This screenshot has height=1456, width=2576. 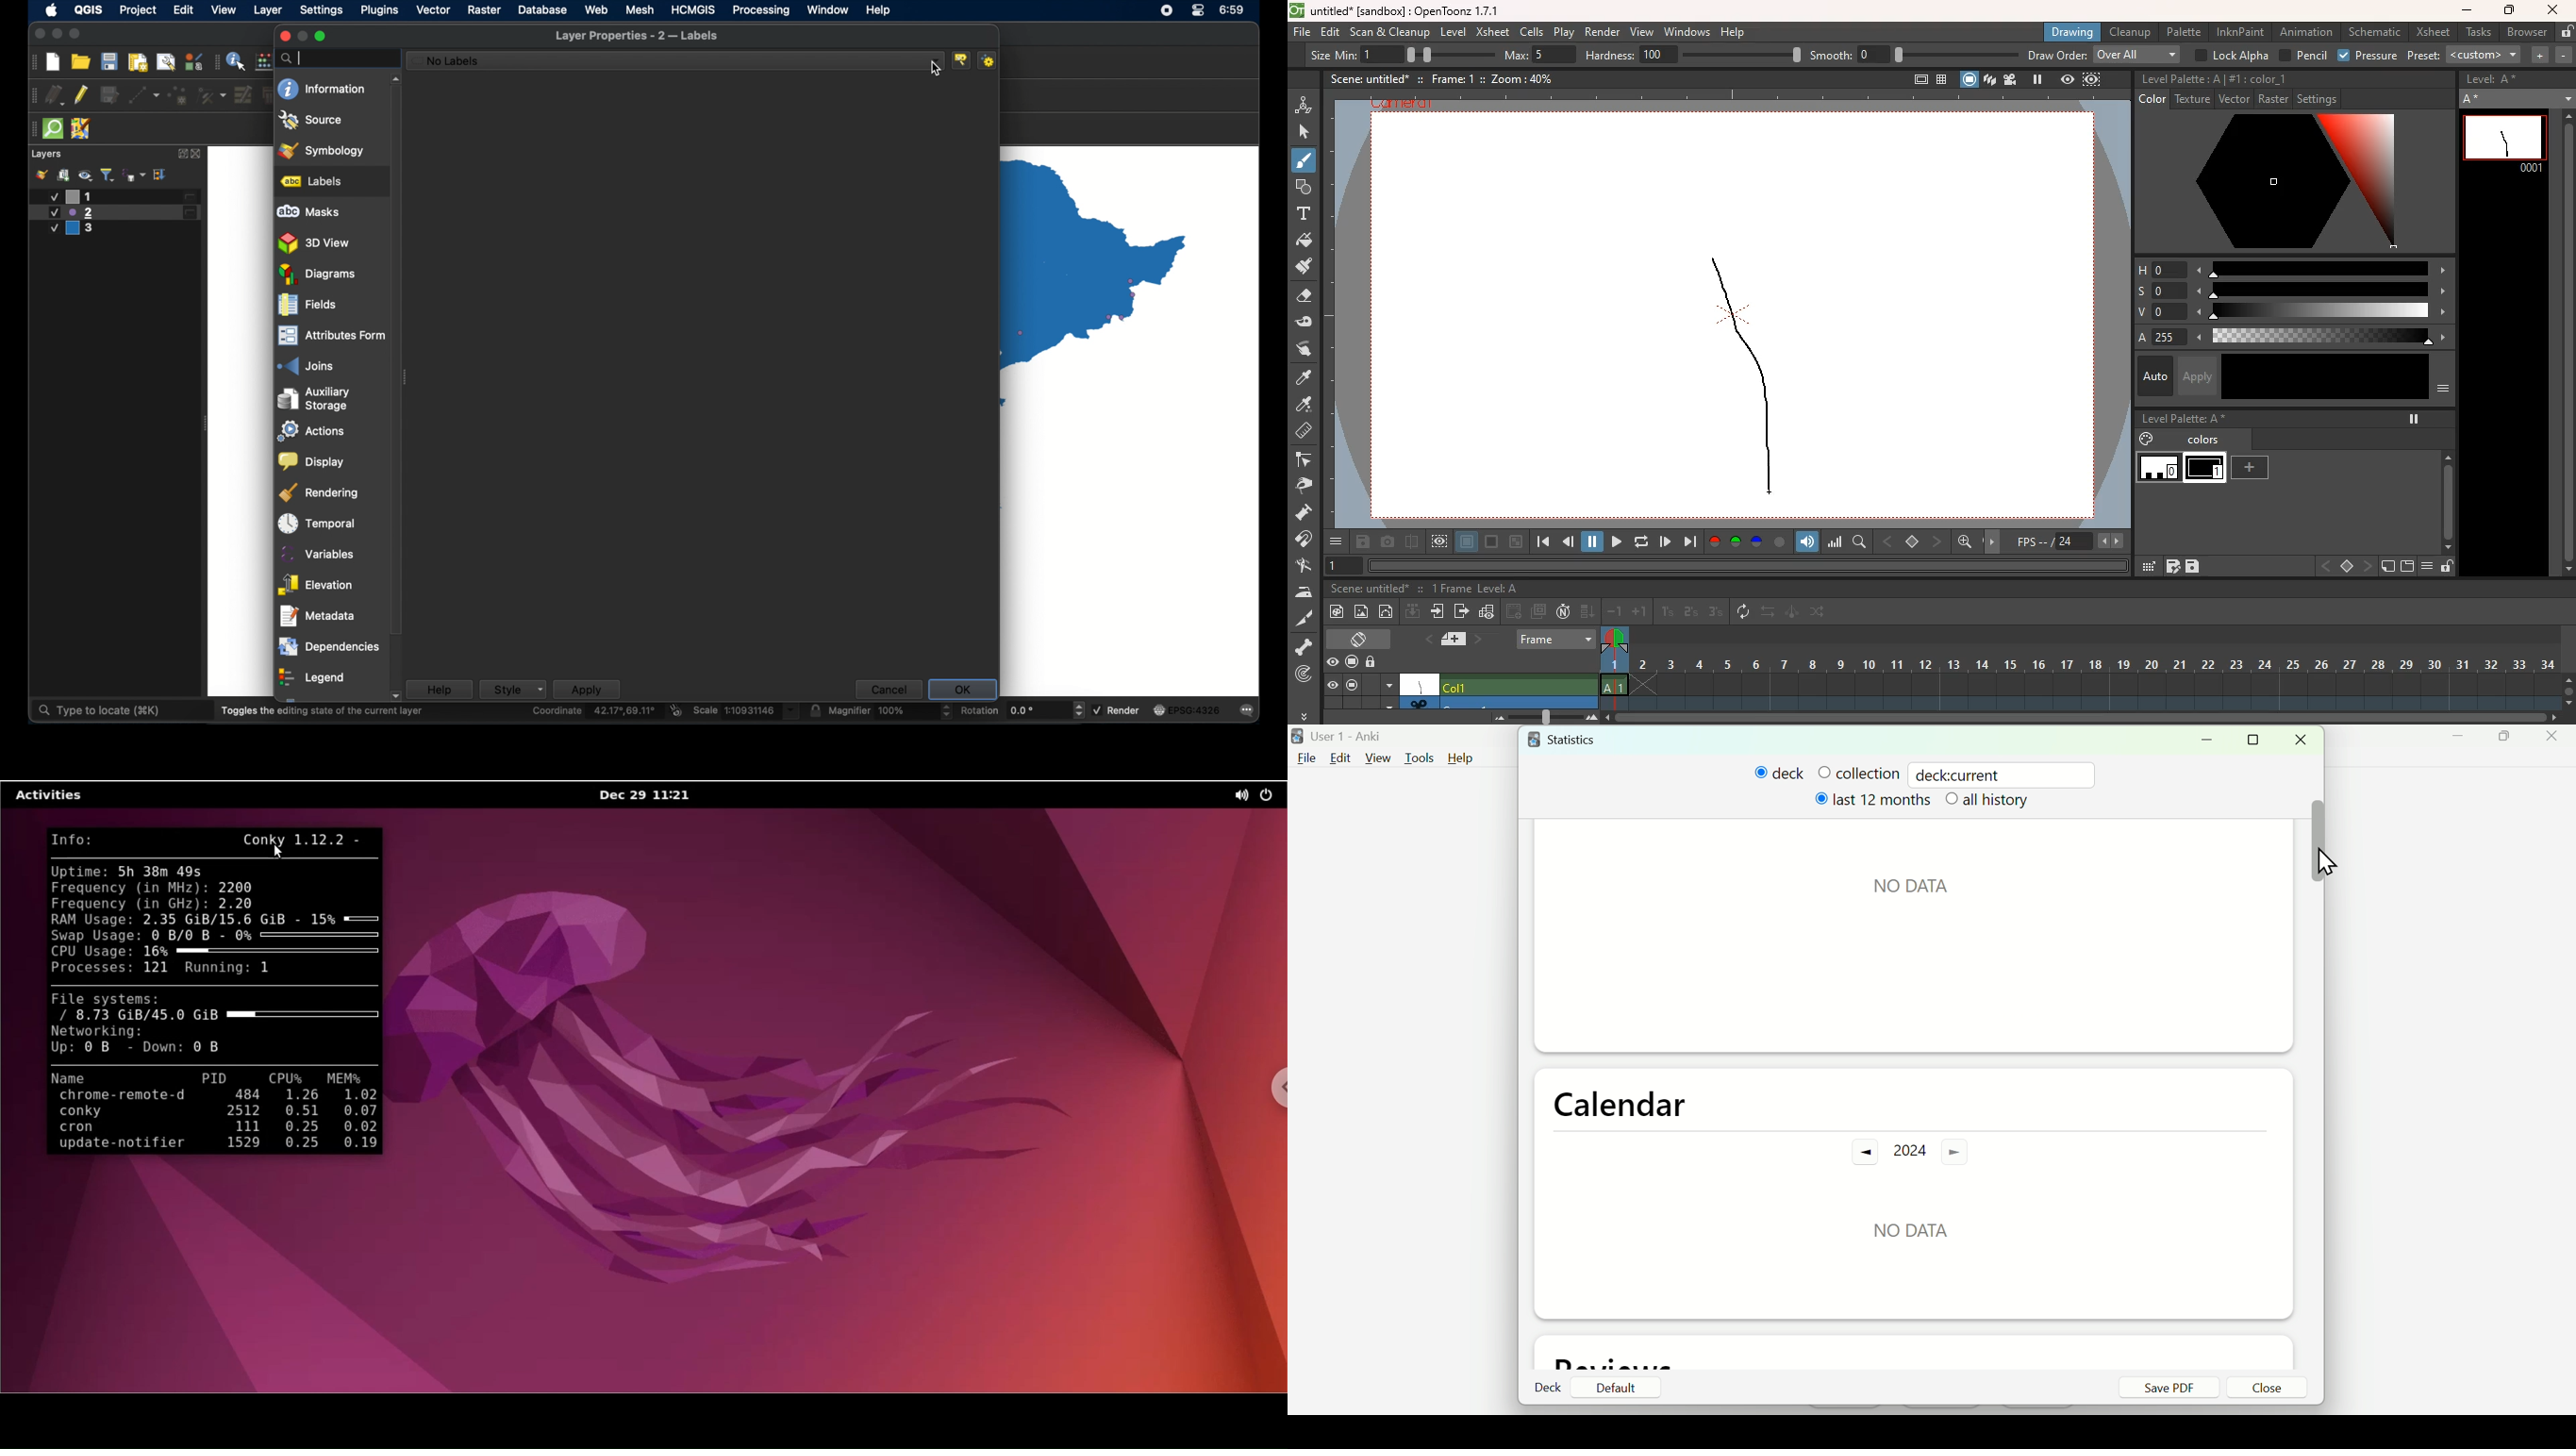 I want to click on lock alpha, so click(x=2232, y=55).